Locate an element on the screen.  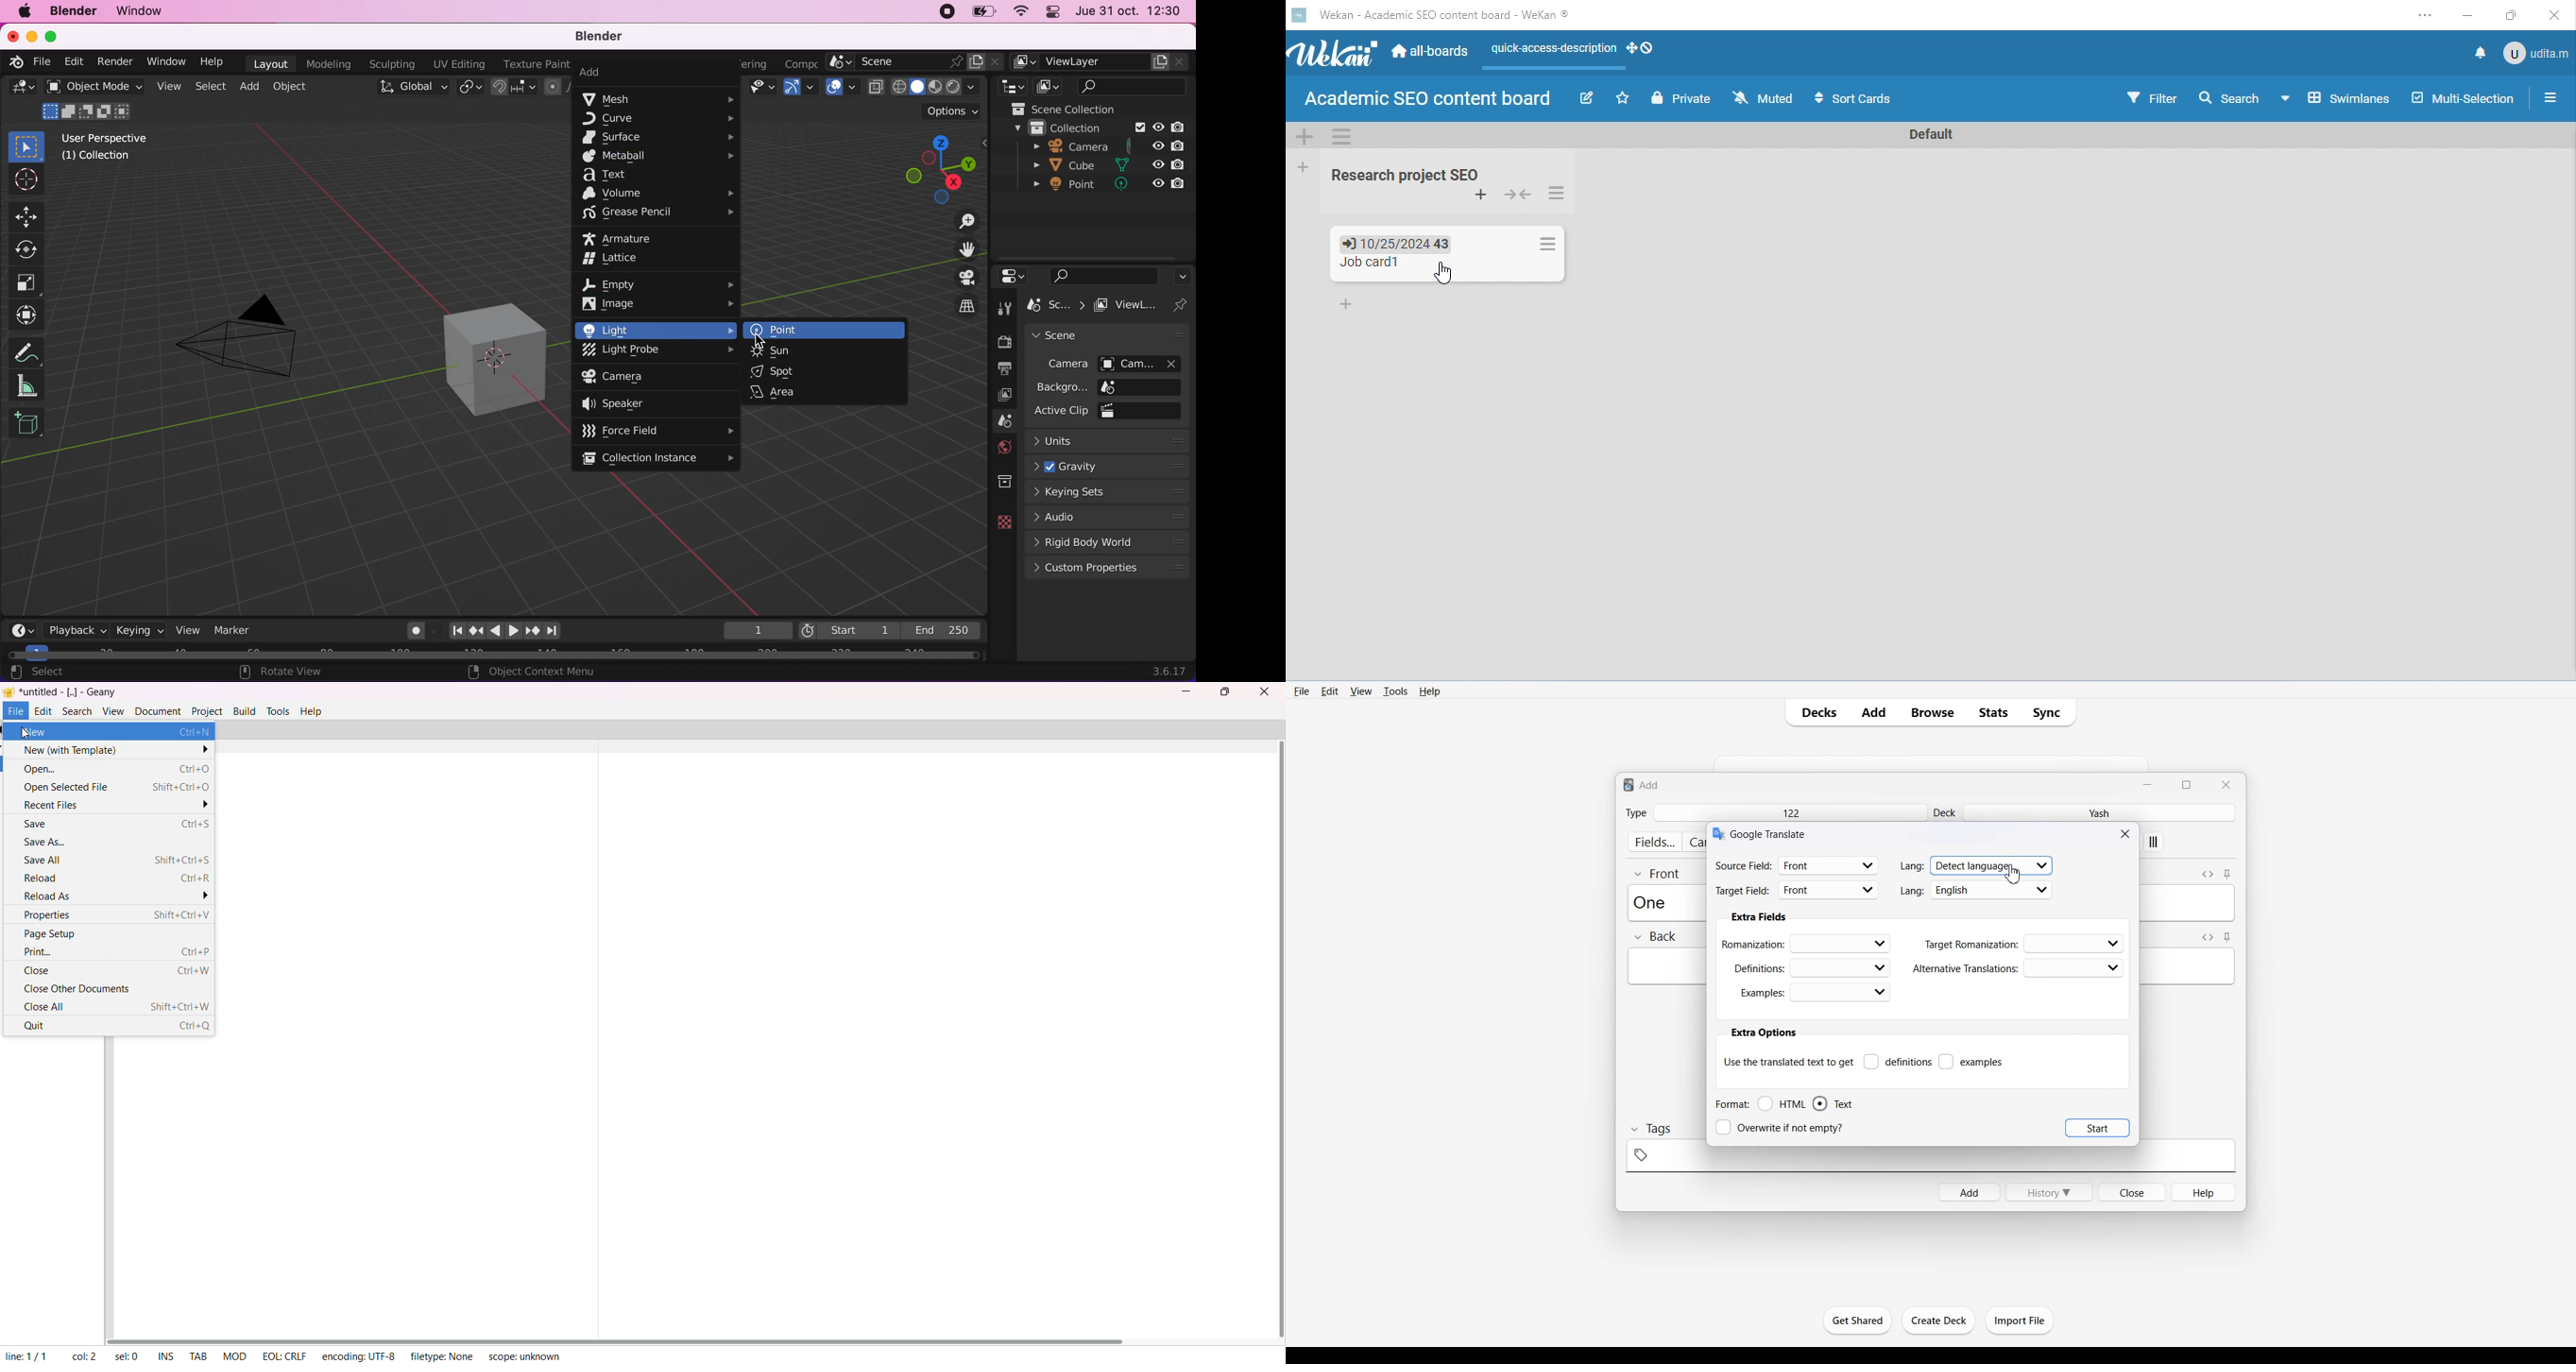
Type is located at coordinates (1636, 812).